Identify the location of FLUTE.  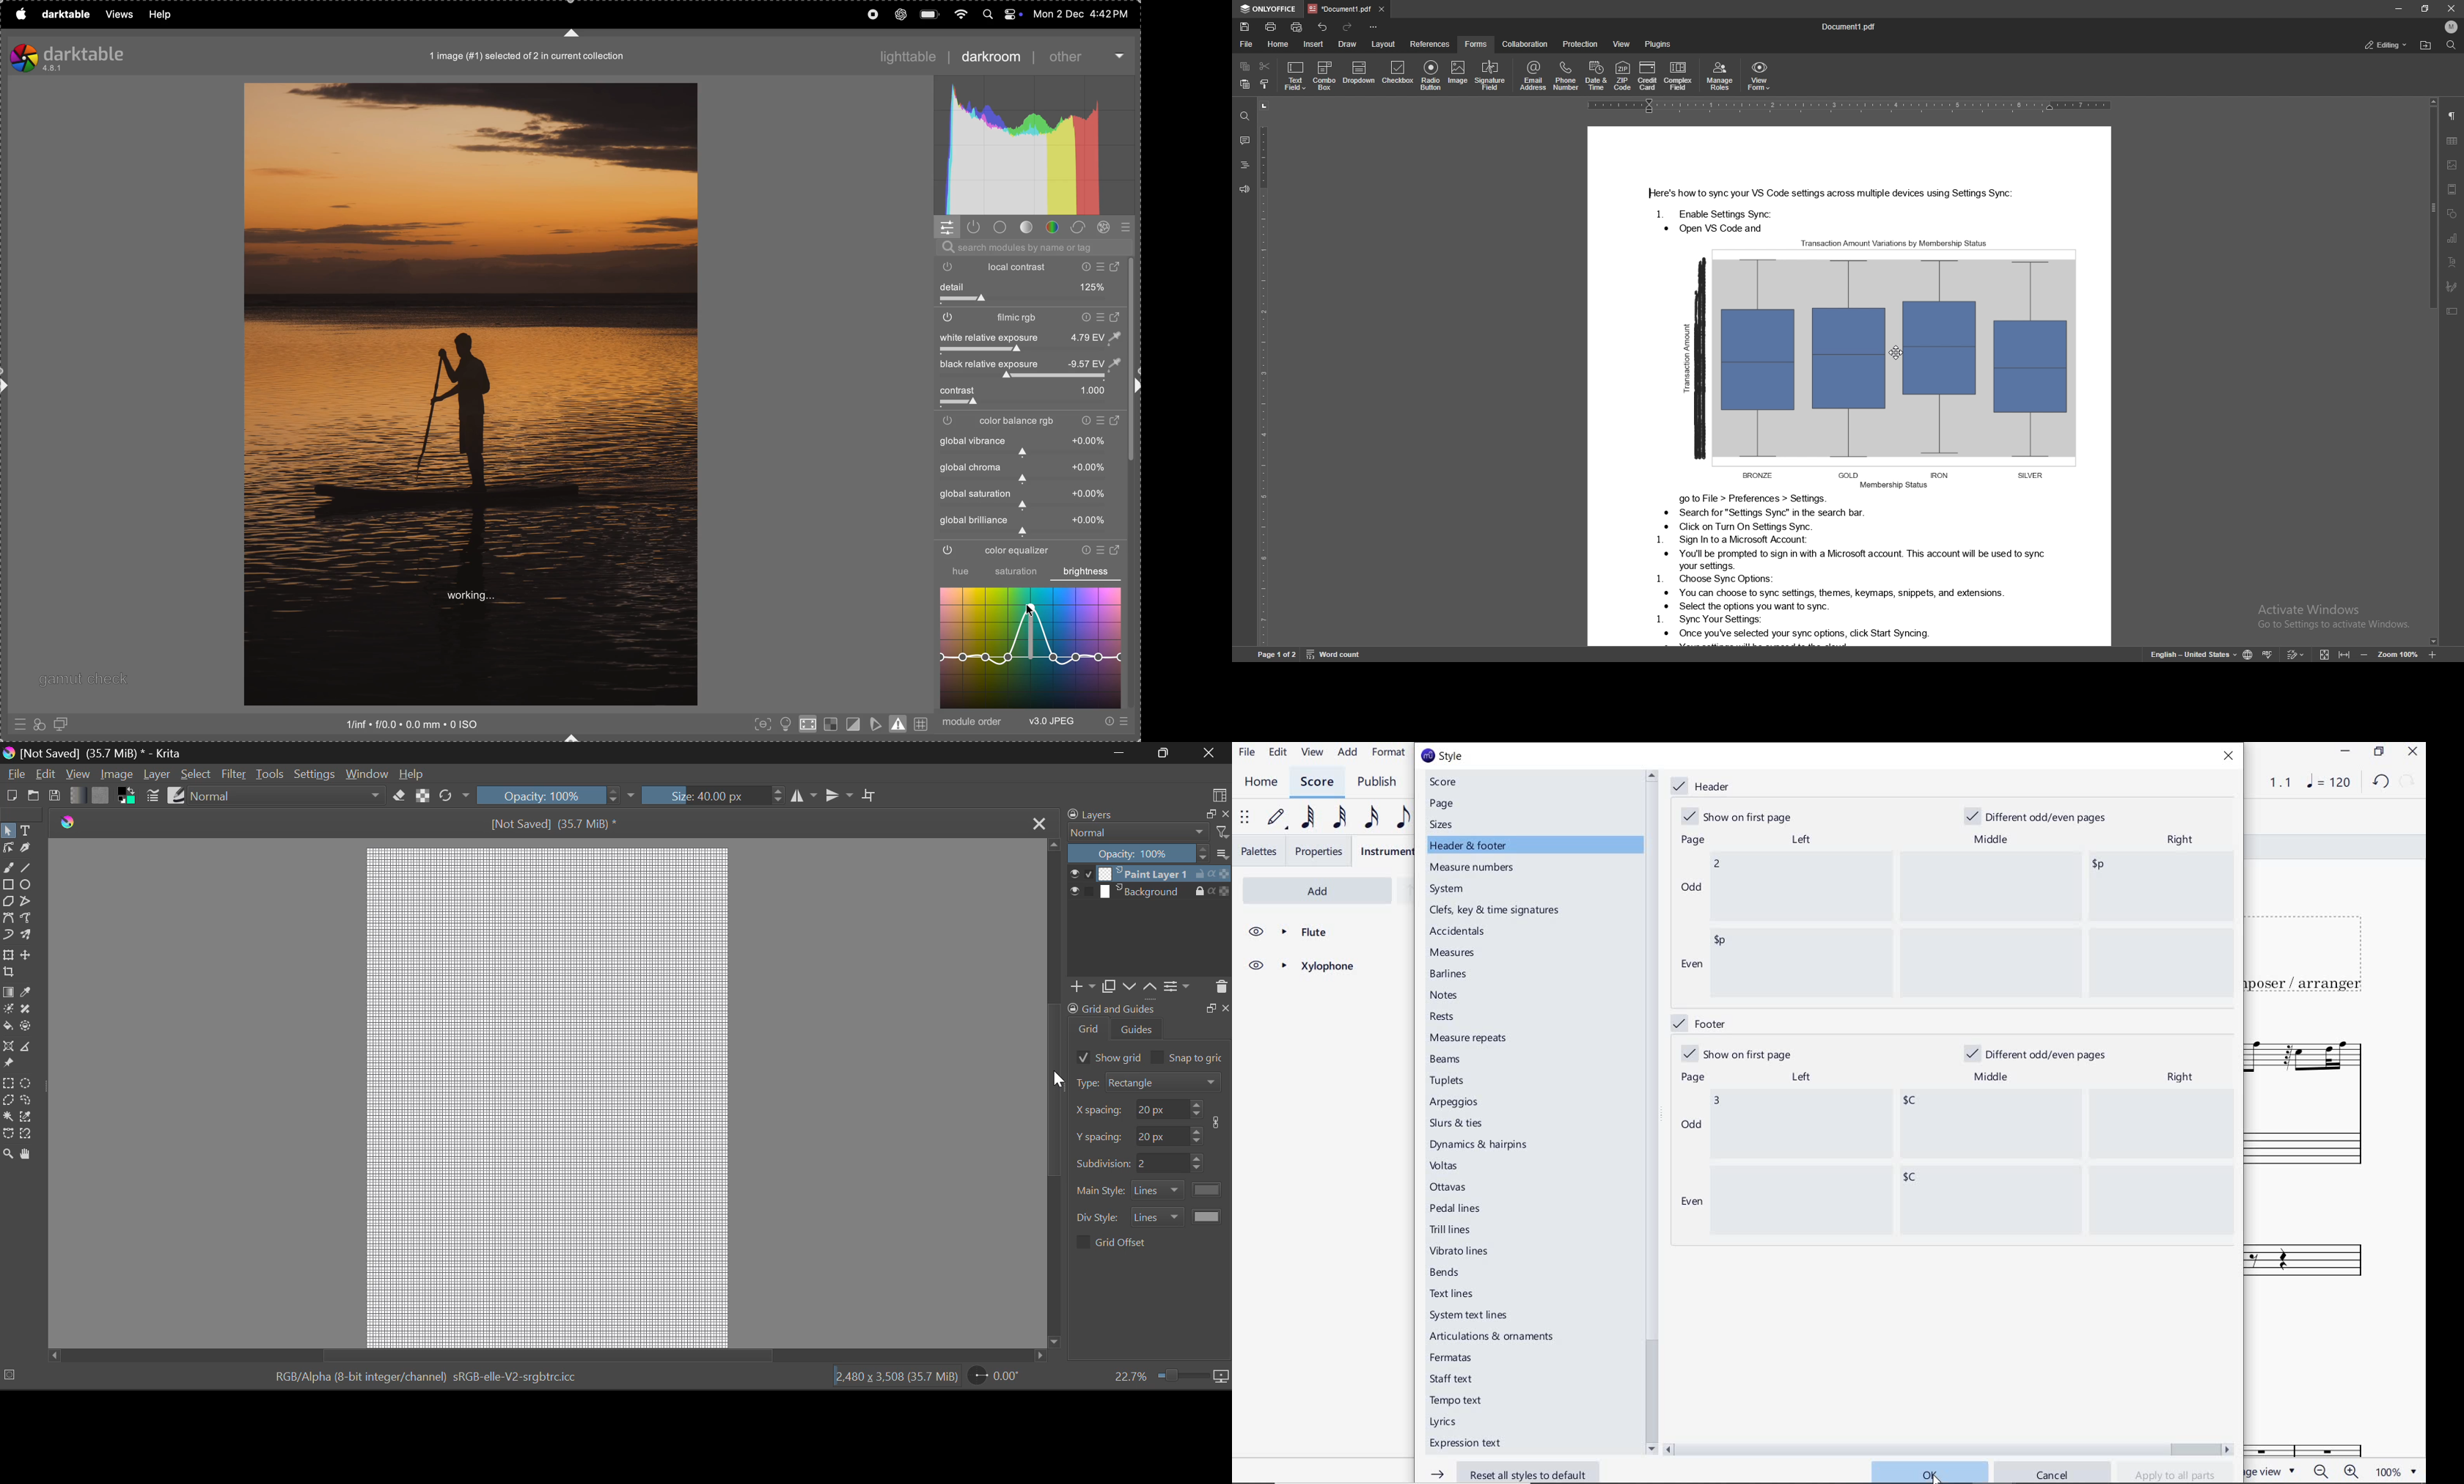
(1300, 932).